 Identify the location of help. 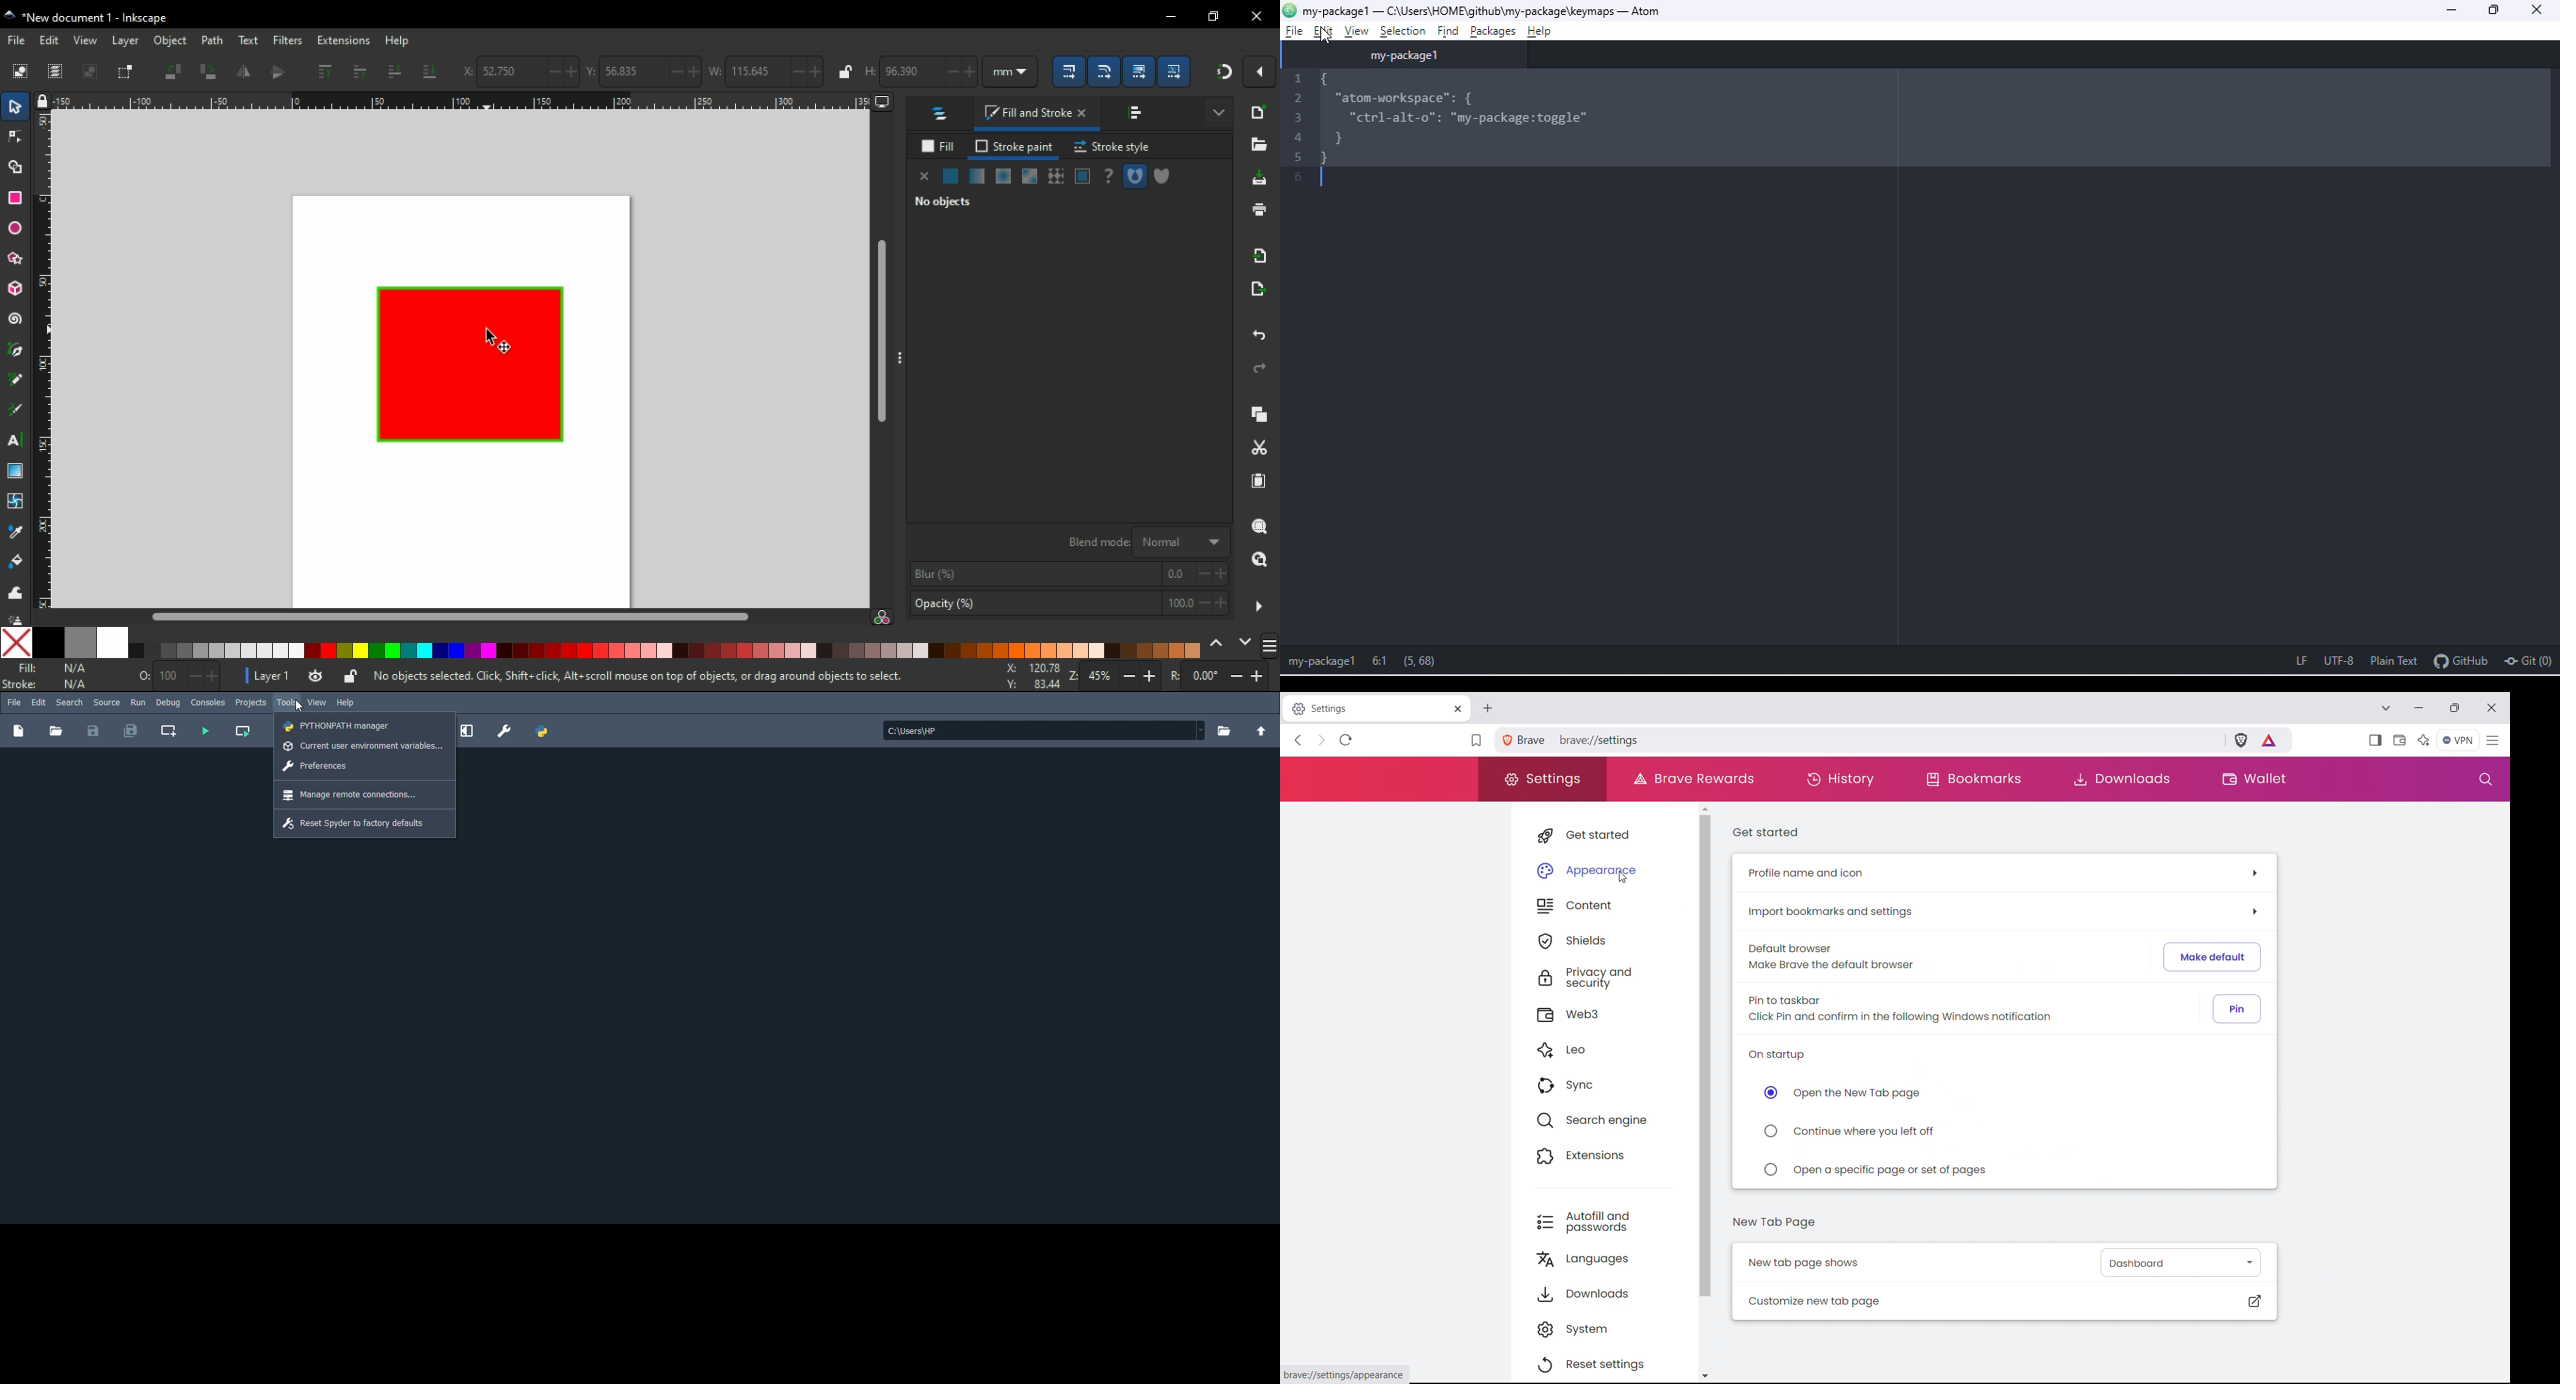
(1547, 28).